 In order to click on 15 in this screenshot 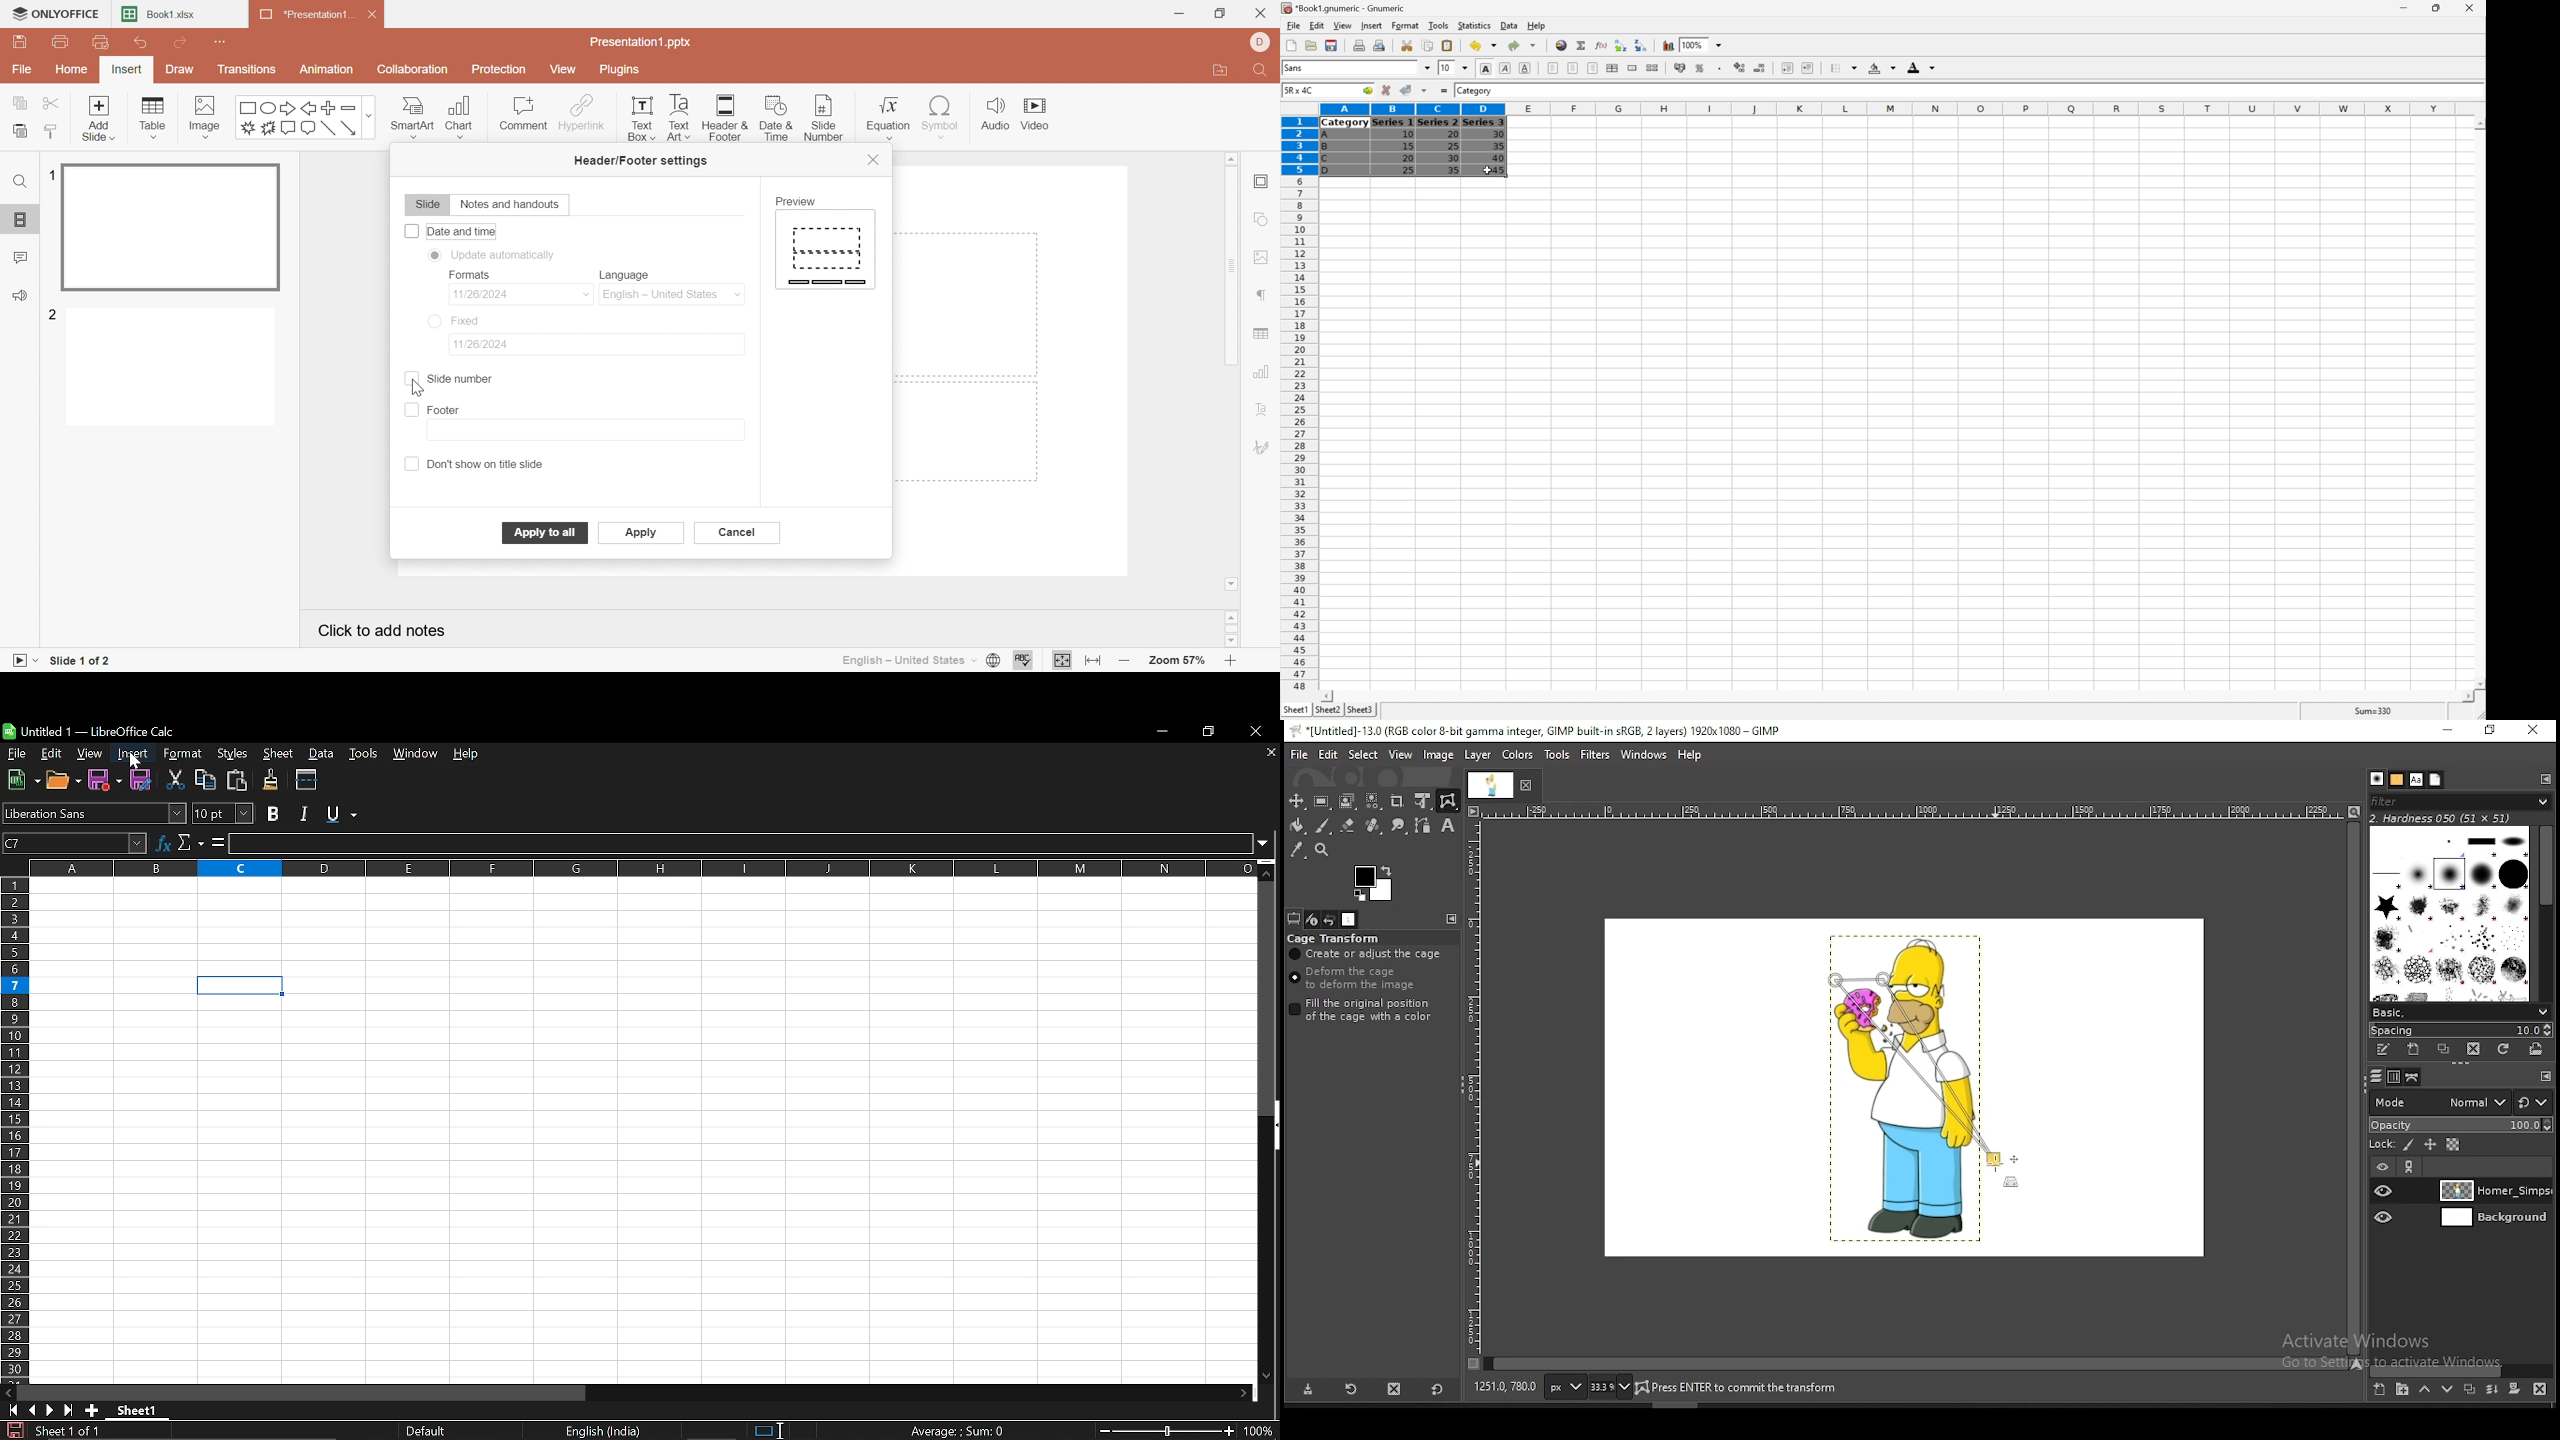, I will do `click(1408, 146)`.